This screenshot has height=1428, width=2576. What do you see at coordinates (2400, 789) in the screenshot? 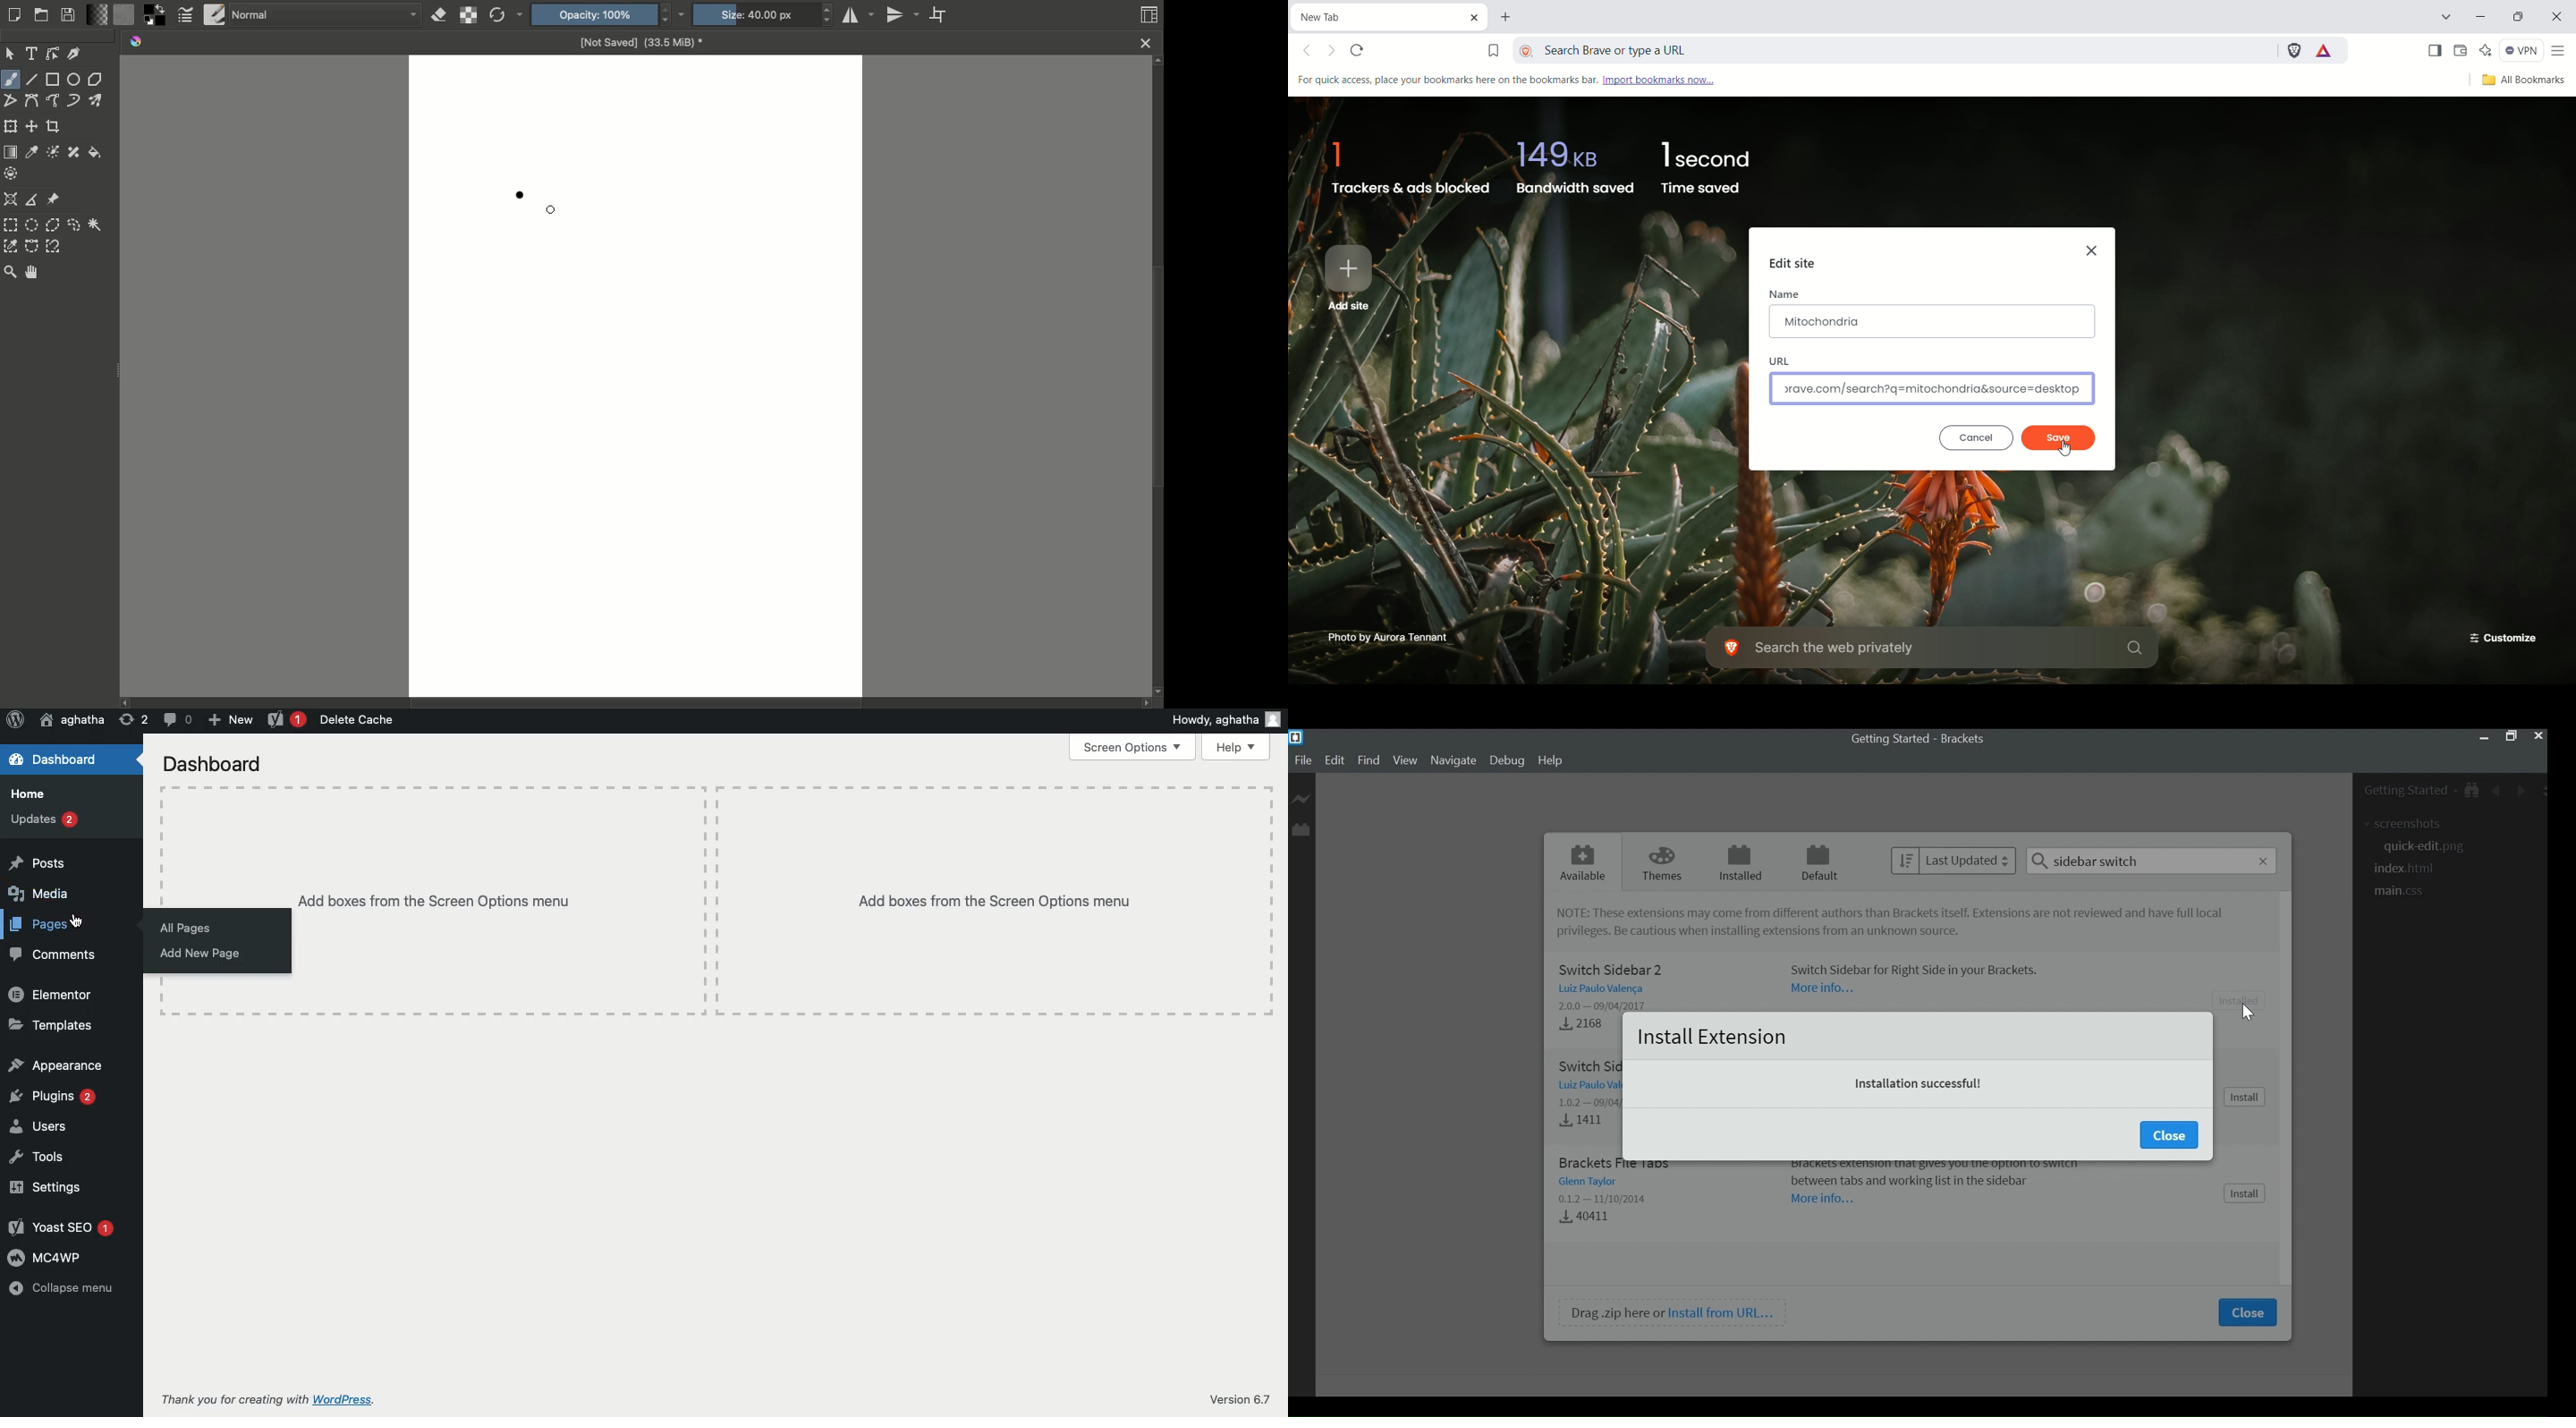
I see `Getting Stated` at bounding box center [2400, 789].